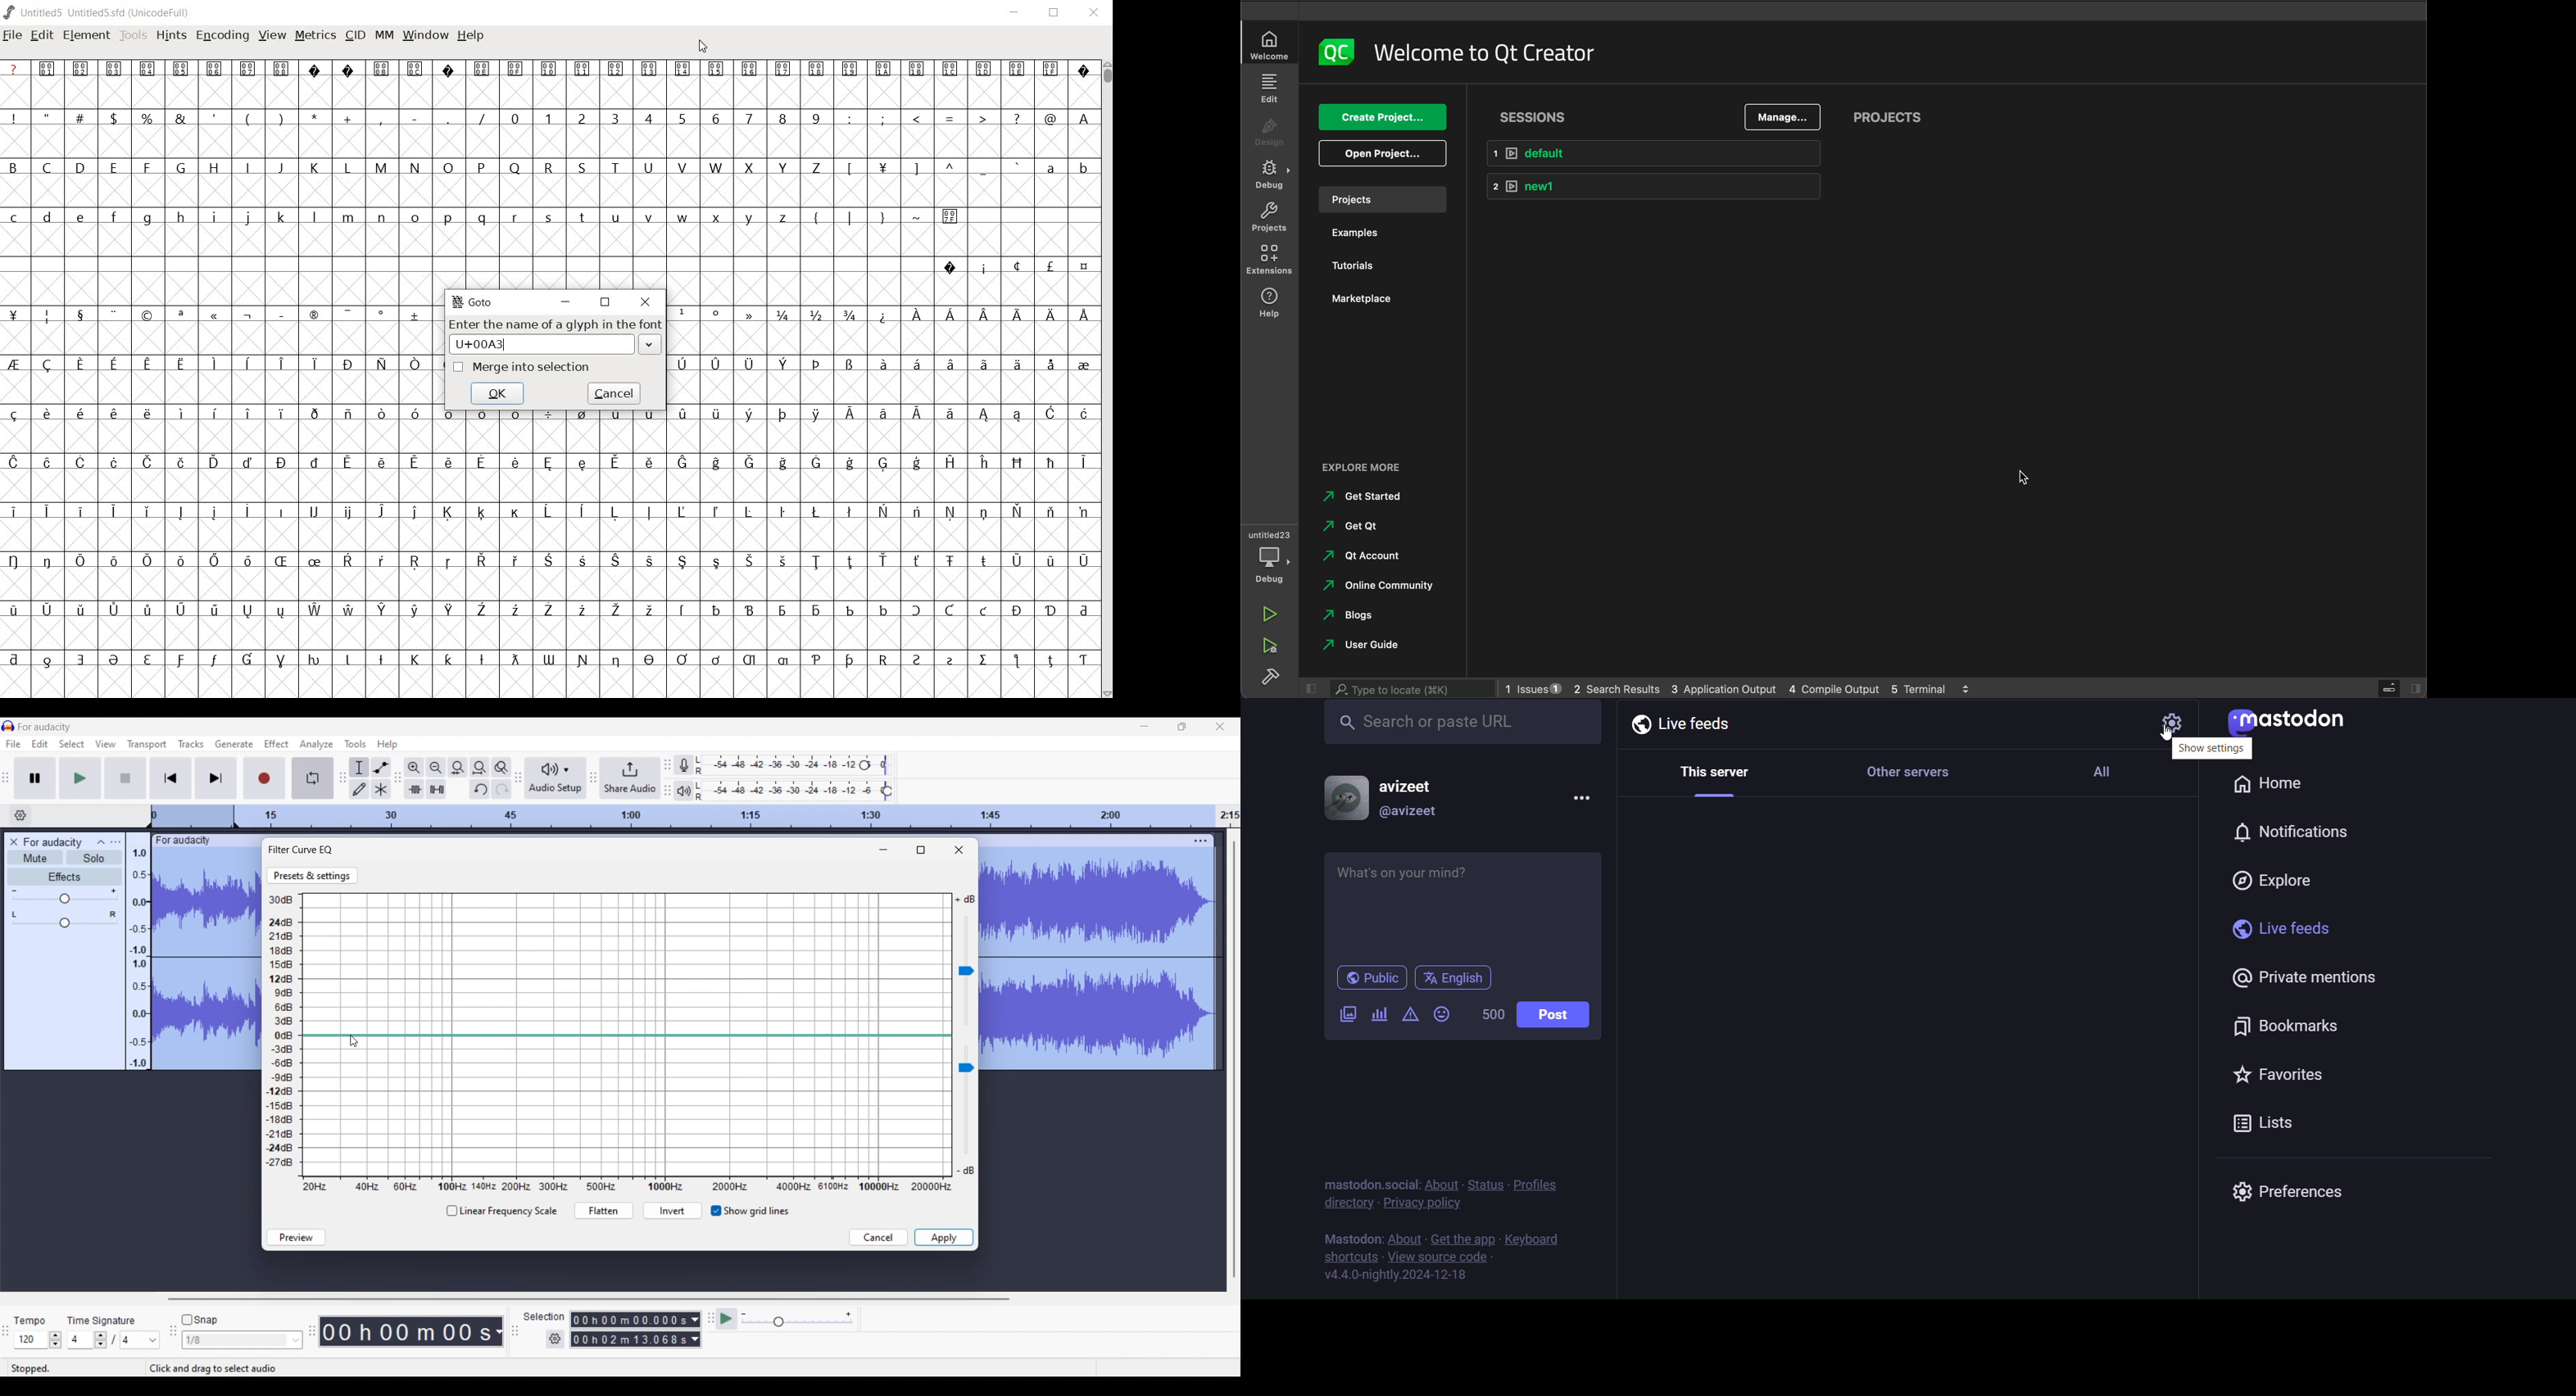 The image size is (2576, 1400). What do you see at coordinates (281, 661) in the screenshot?
I see `Symbol` at bounding box center [281, 661].